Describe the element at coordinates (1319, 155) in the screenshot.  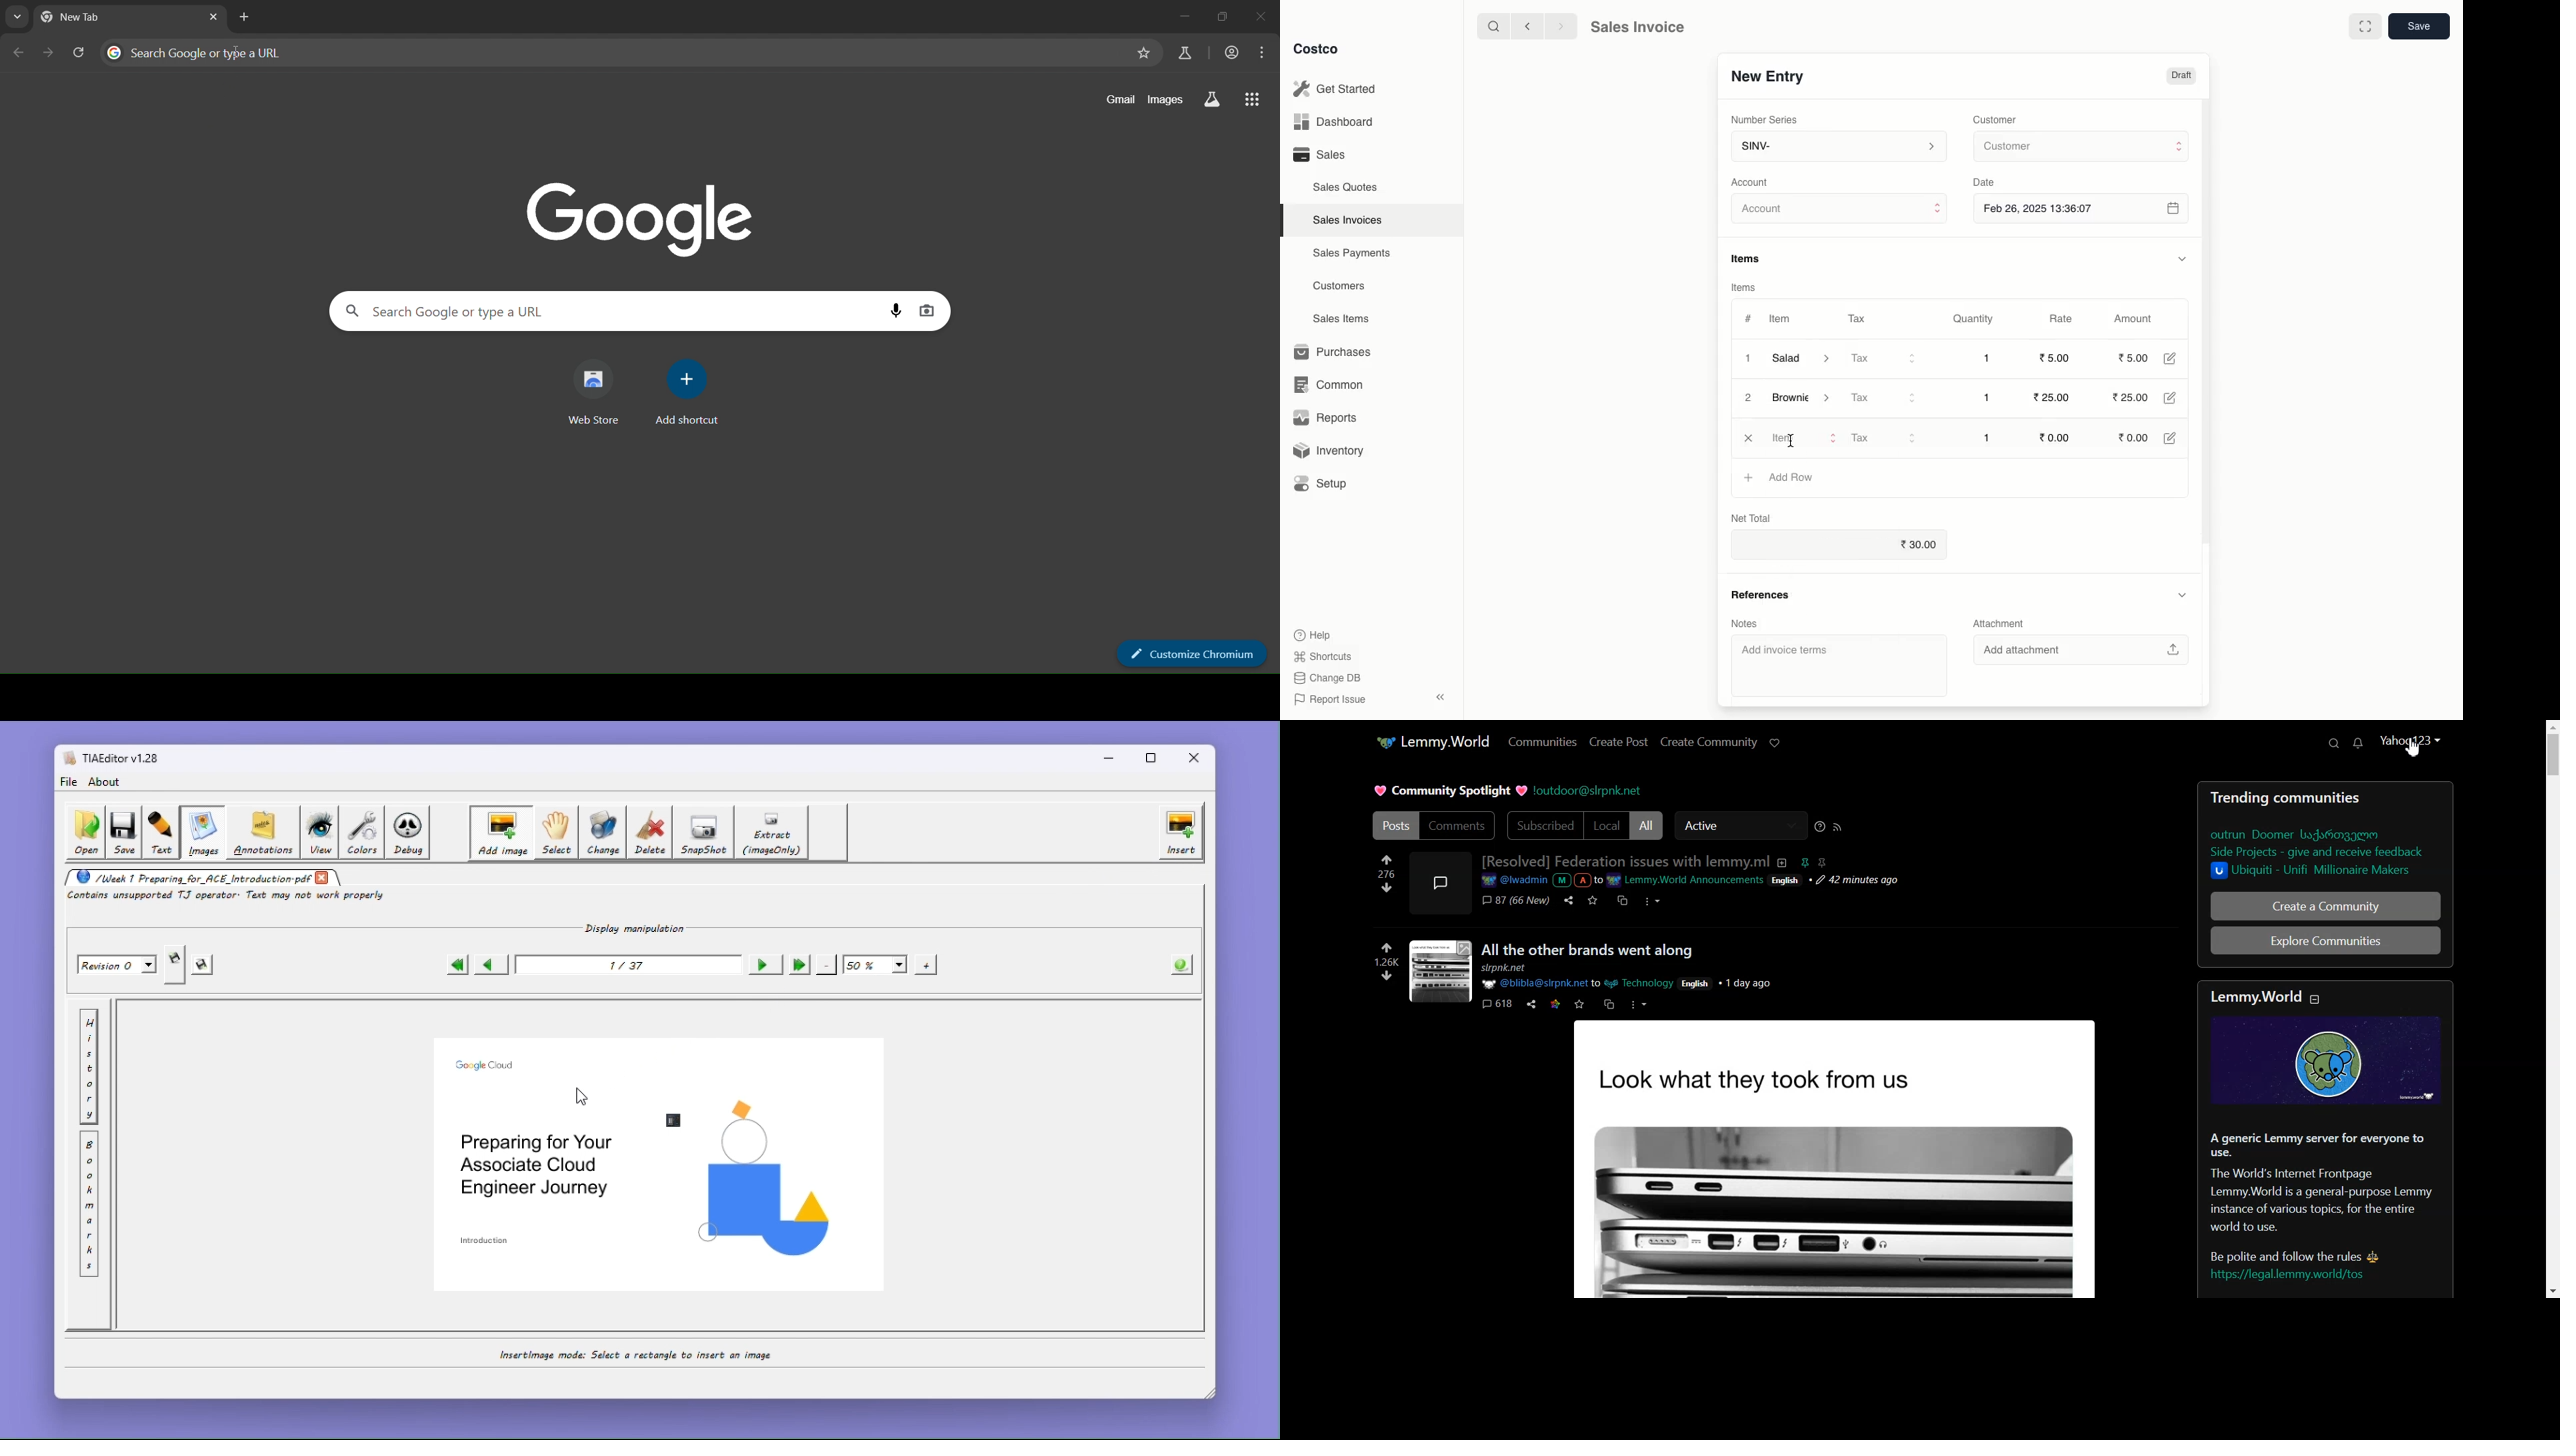
I see `Sales` at that location.